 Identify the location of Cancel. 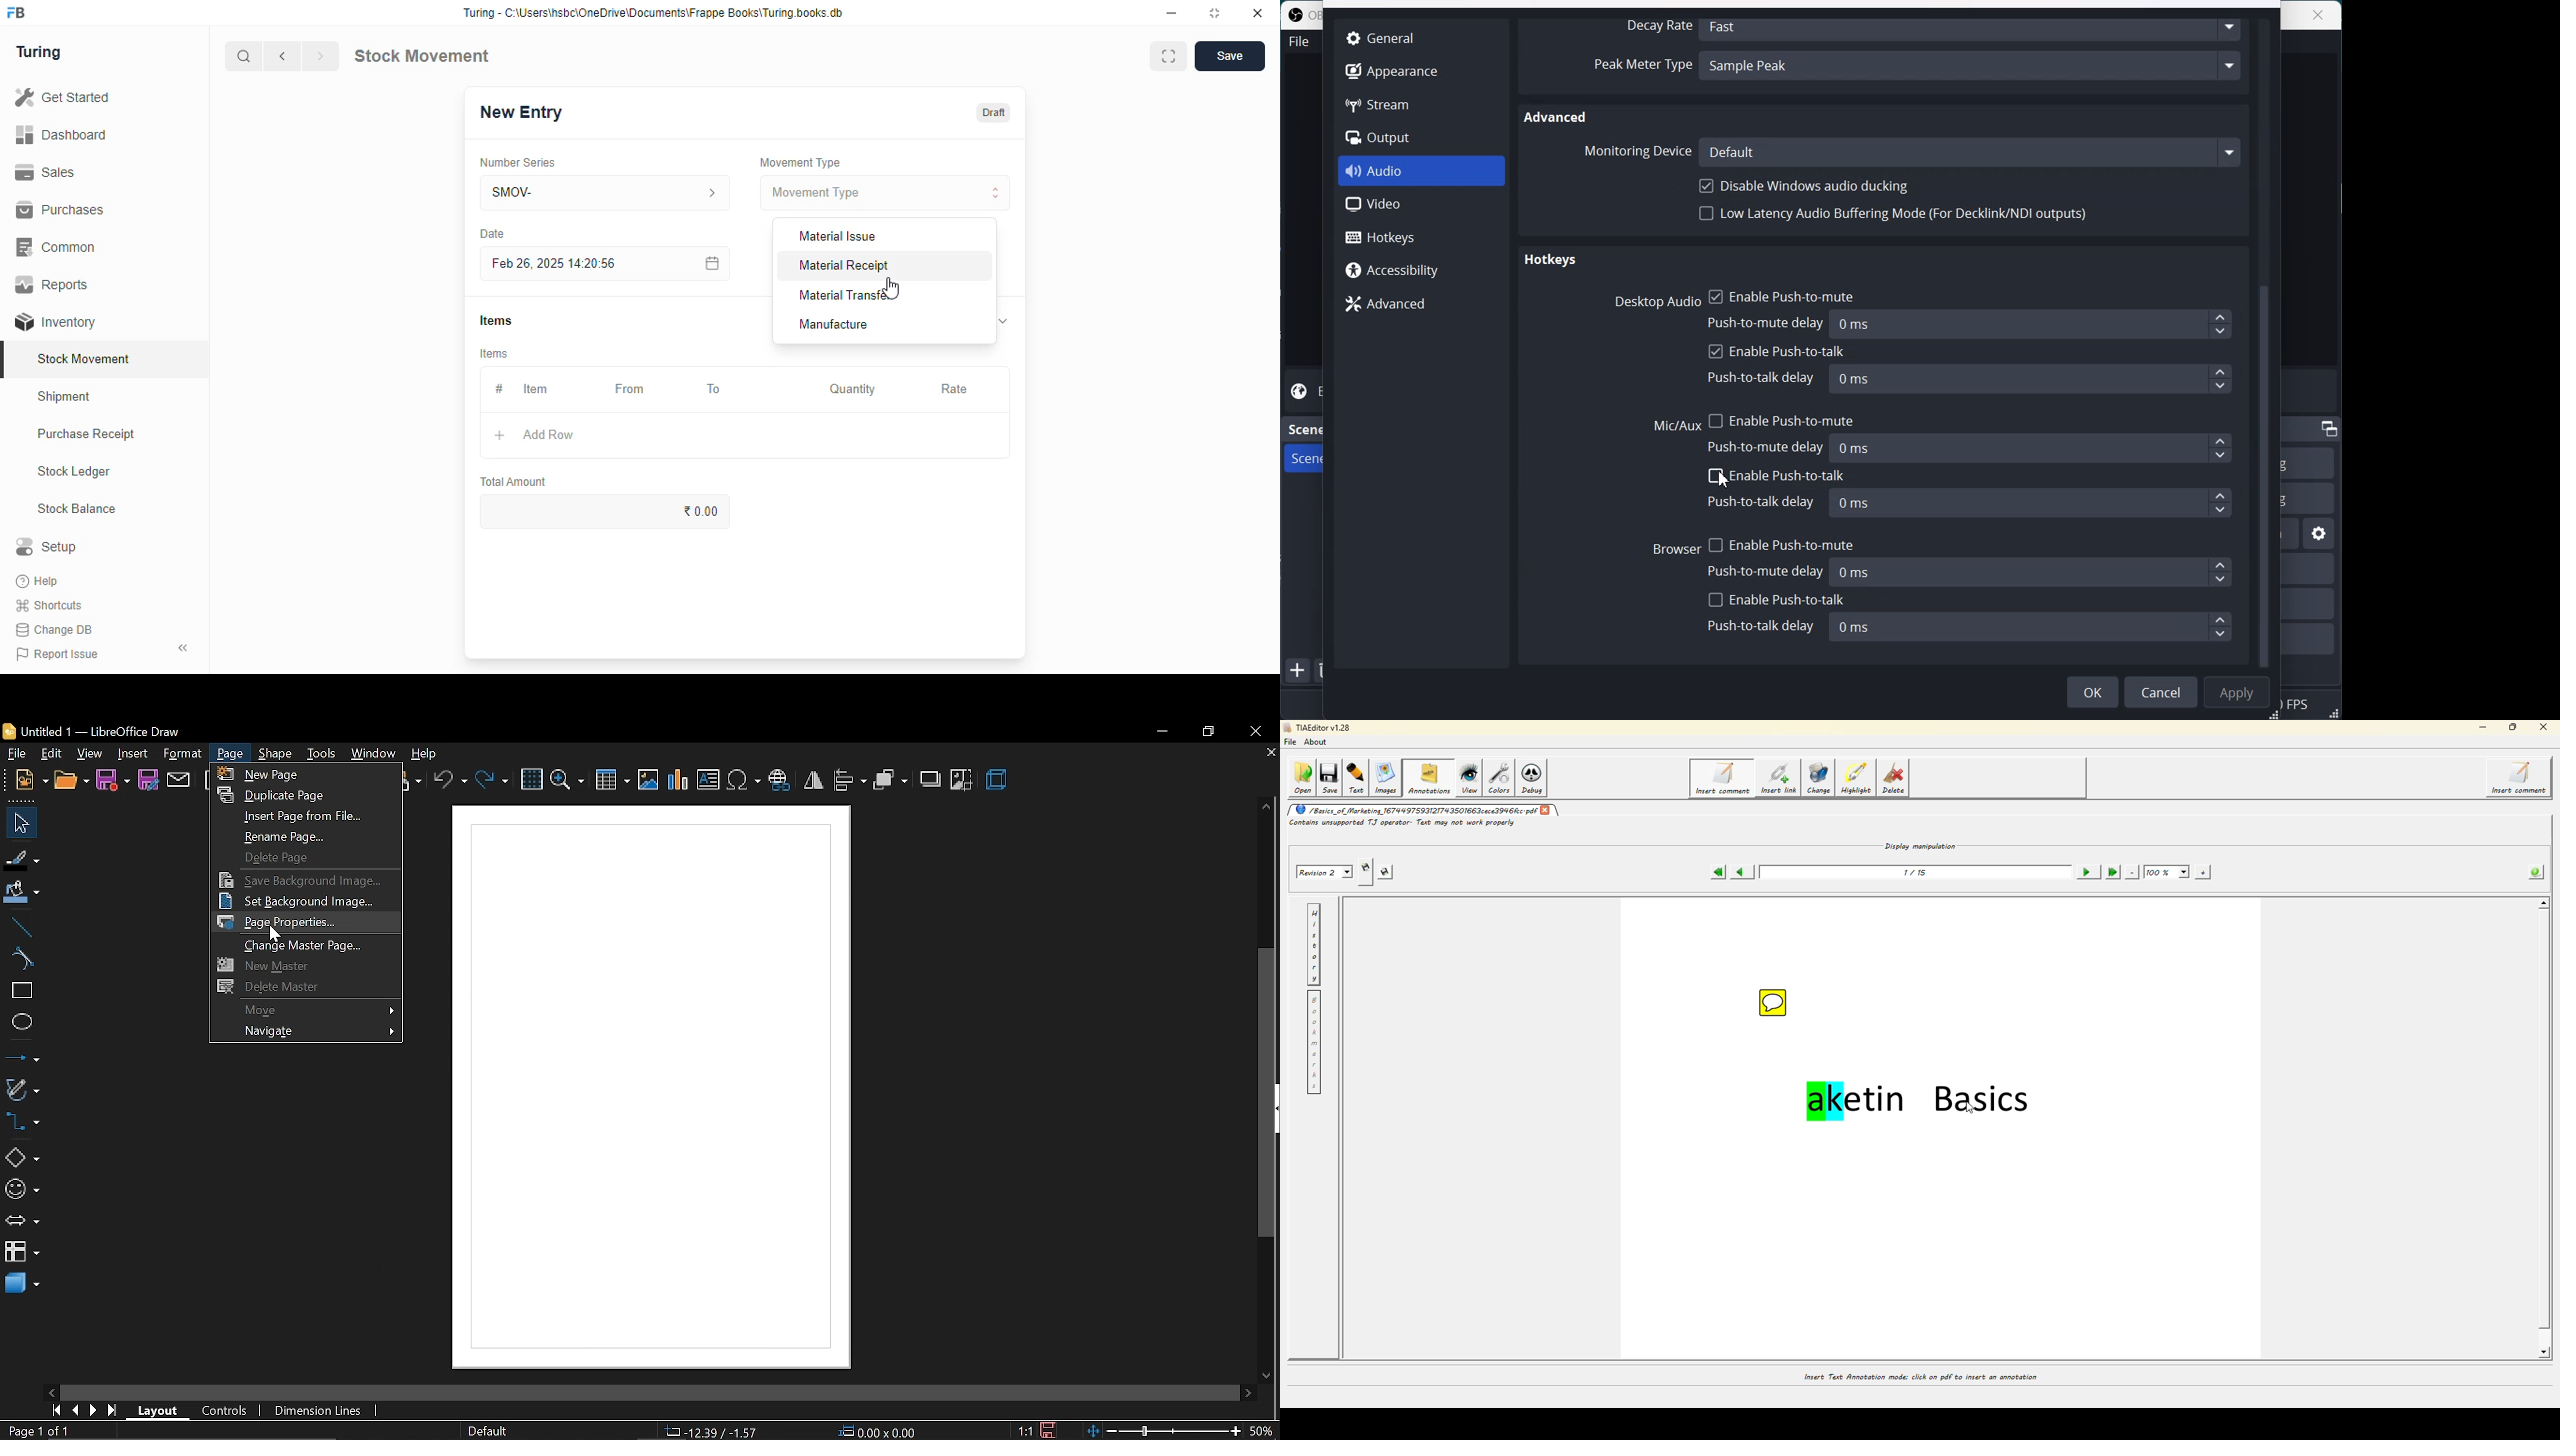
(2161, 692).